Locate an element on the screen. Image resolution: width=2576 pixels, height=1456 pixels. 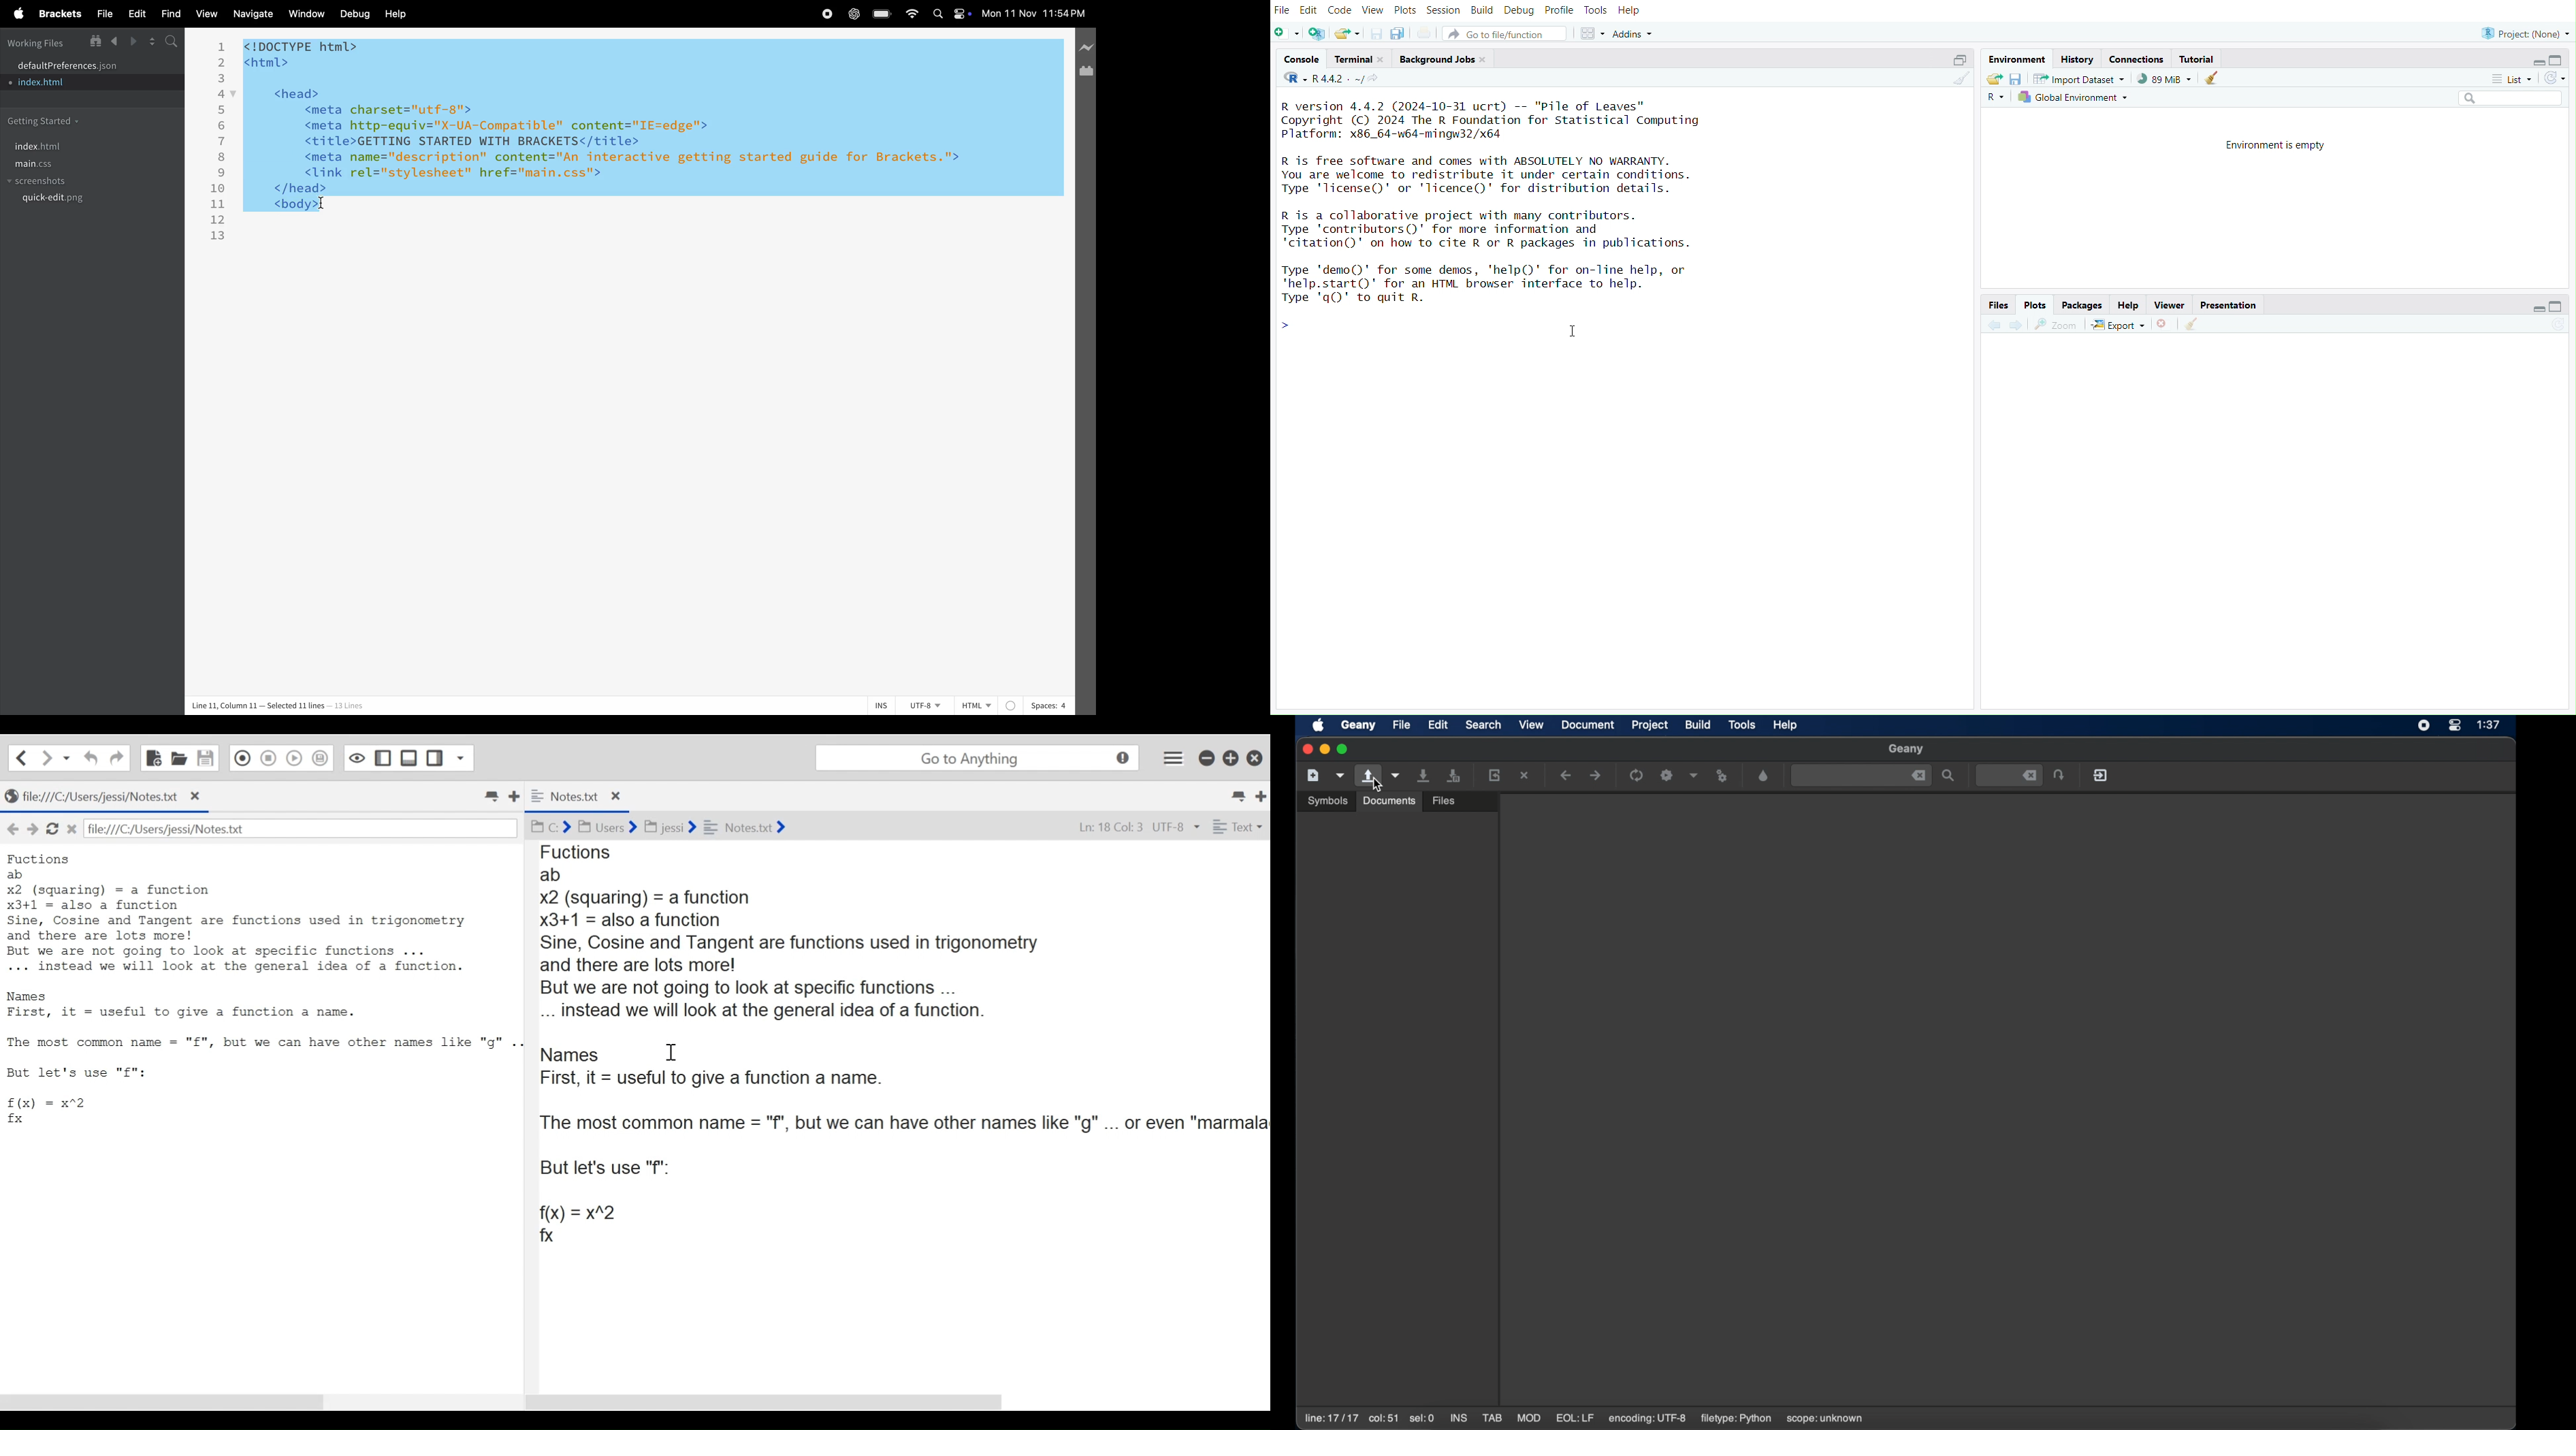
line preview is located at coordinates (1085, 50).